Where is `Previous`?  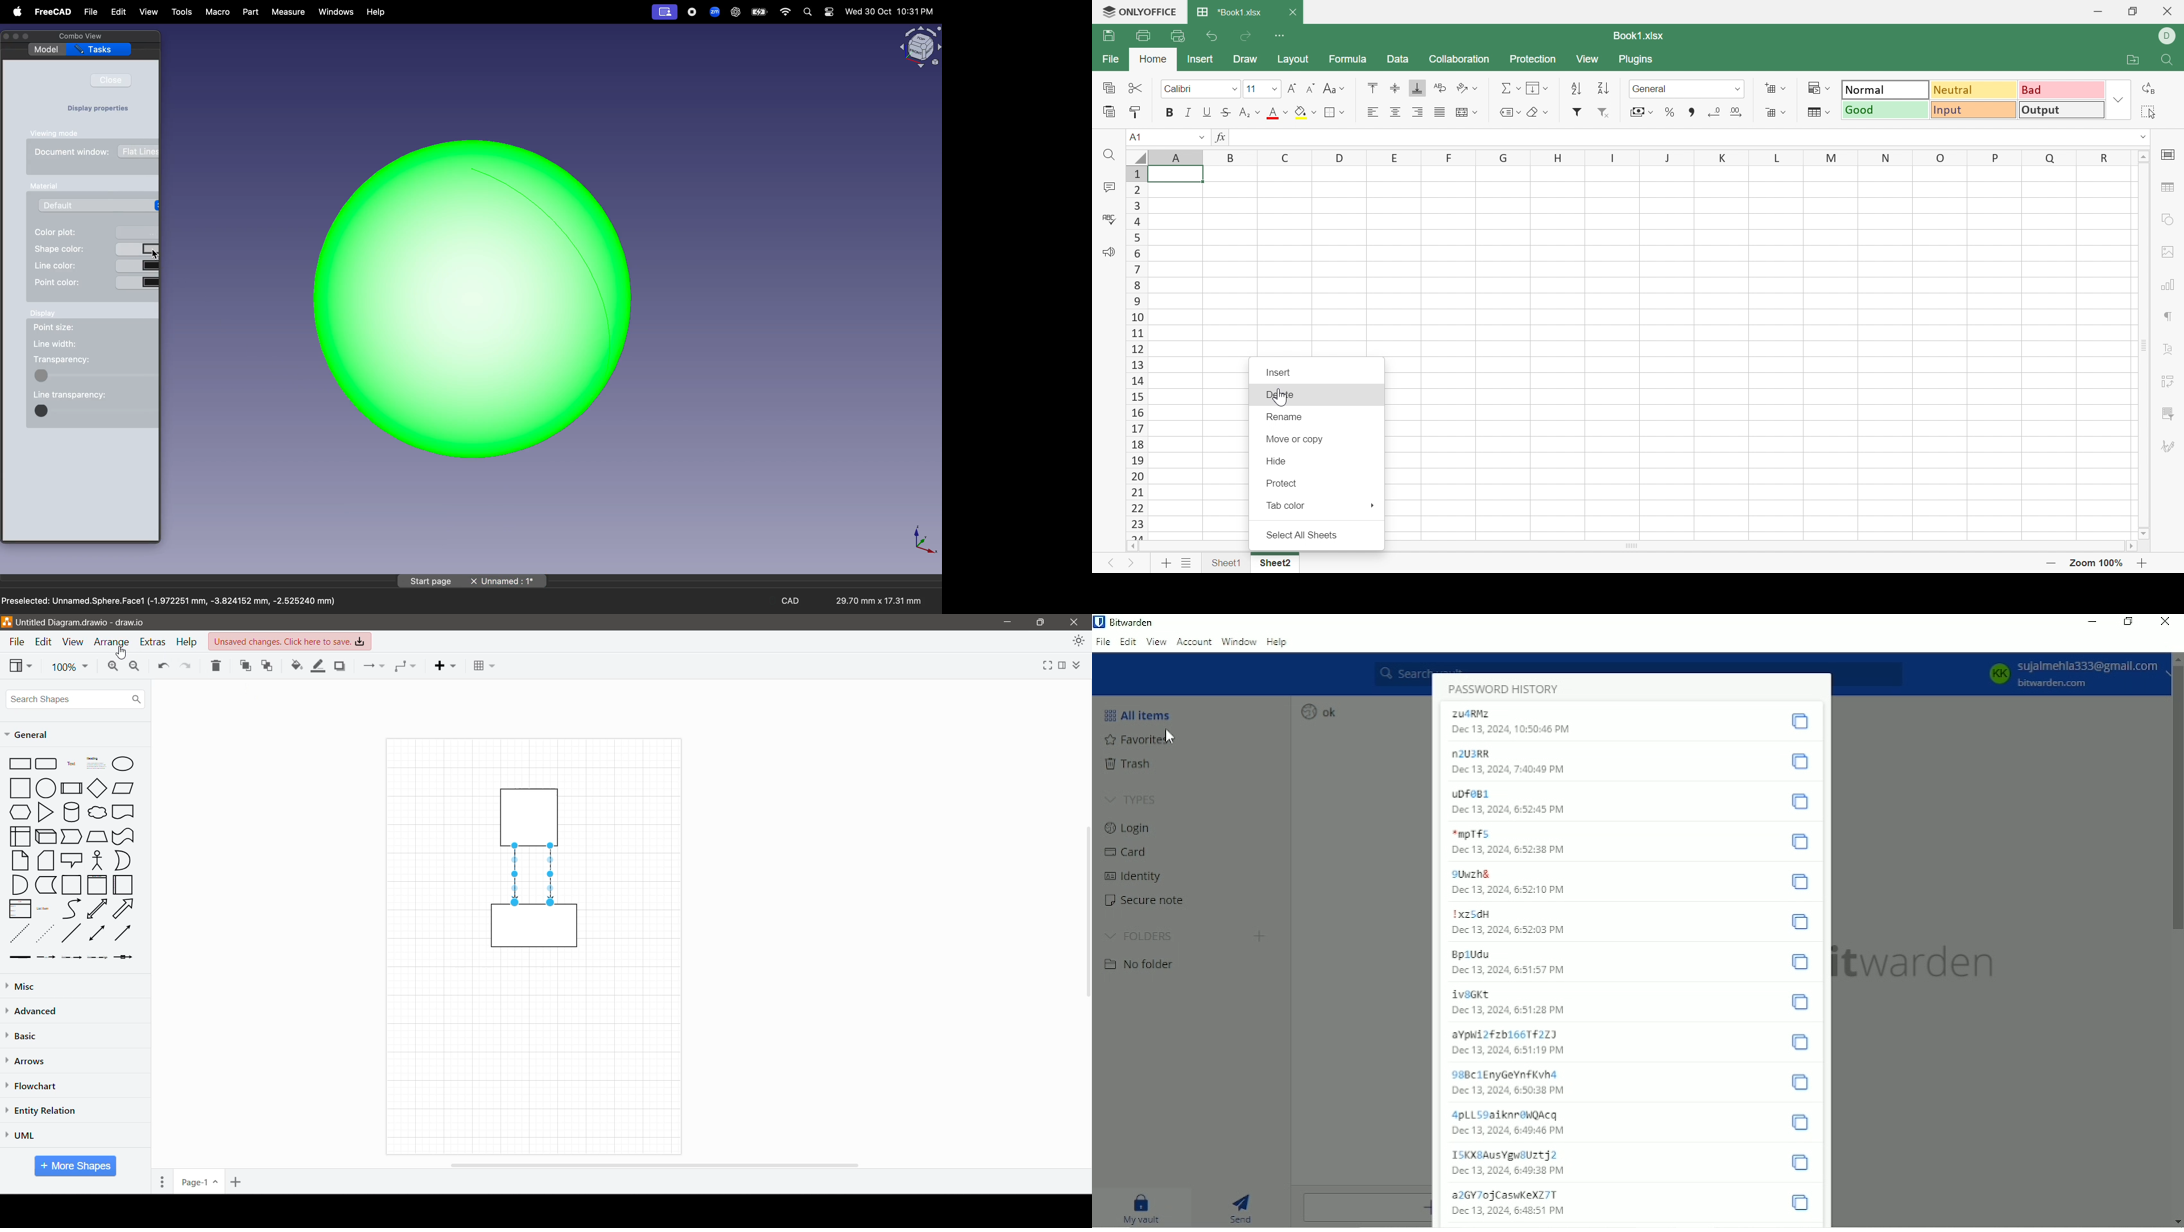
Previous is located at coordinates (1111, 561).